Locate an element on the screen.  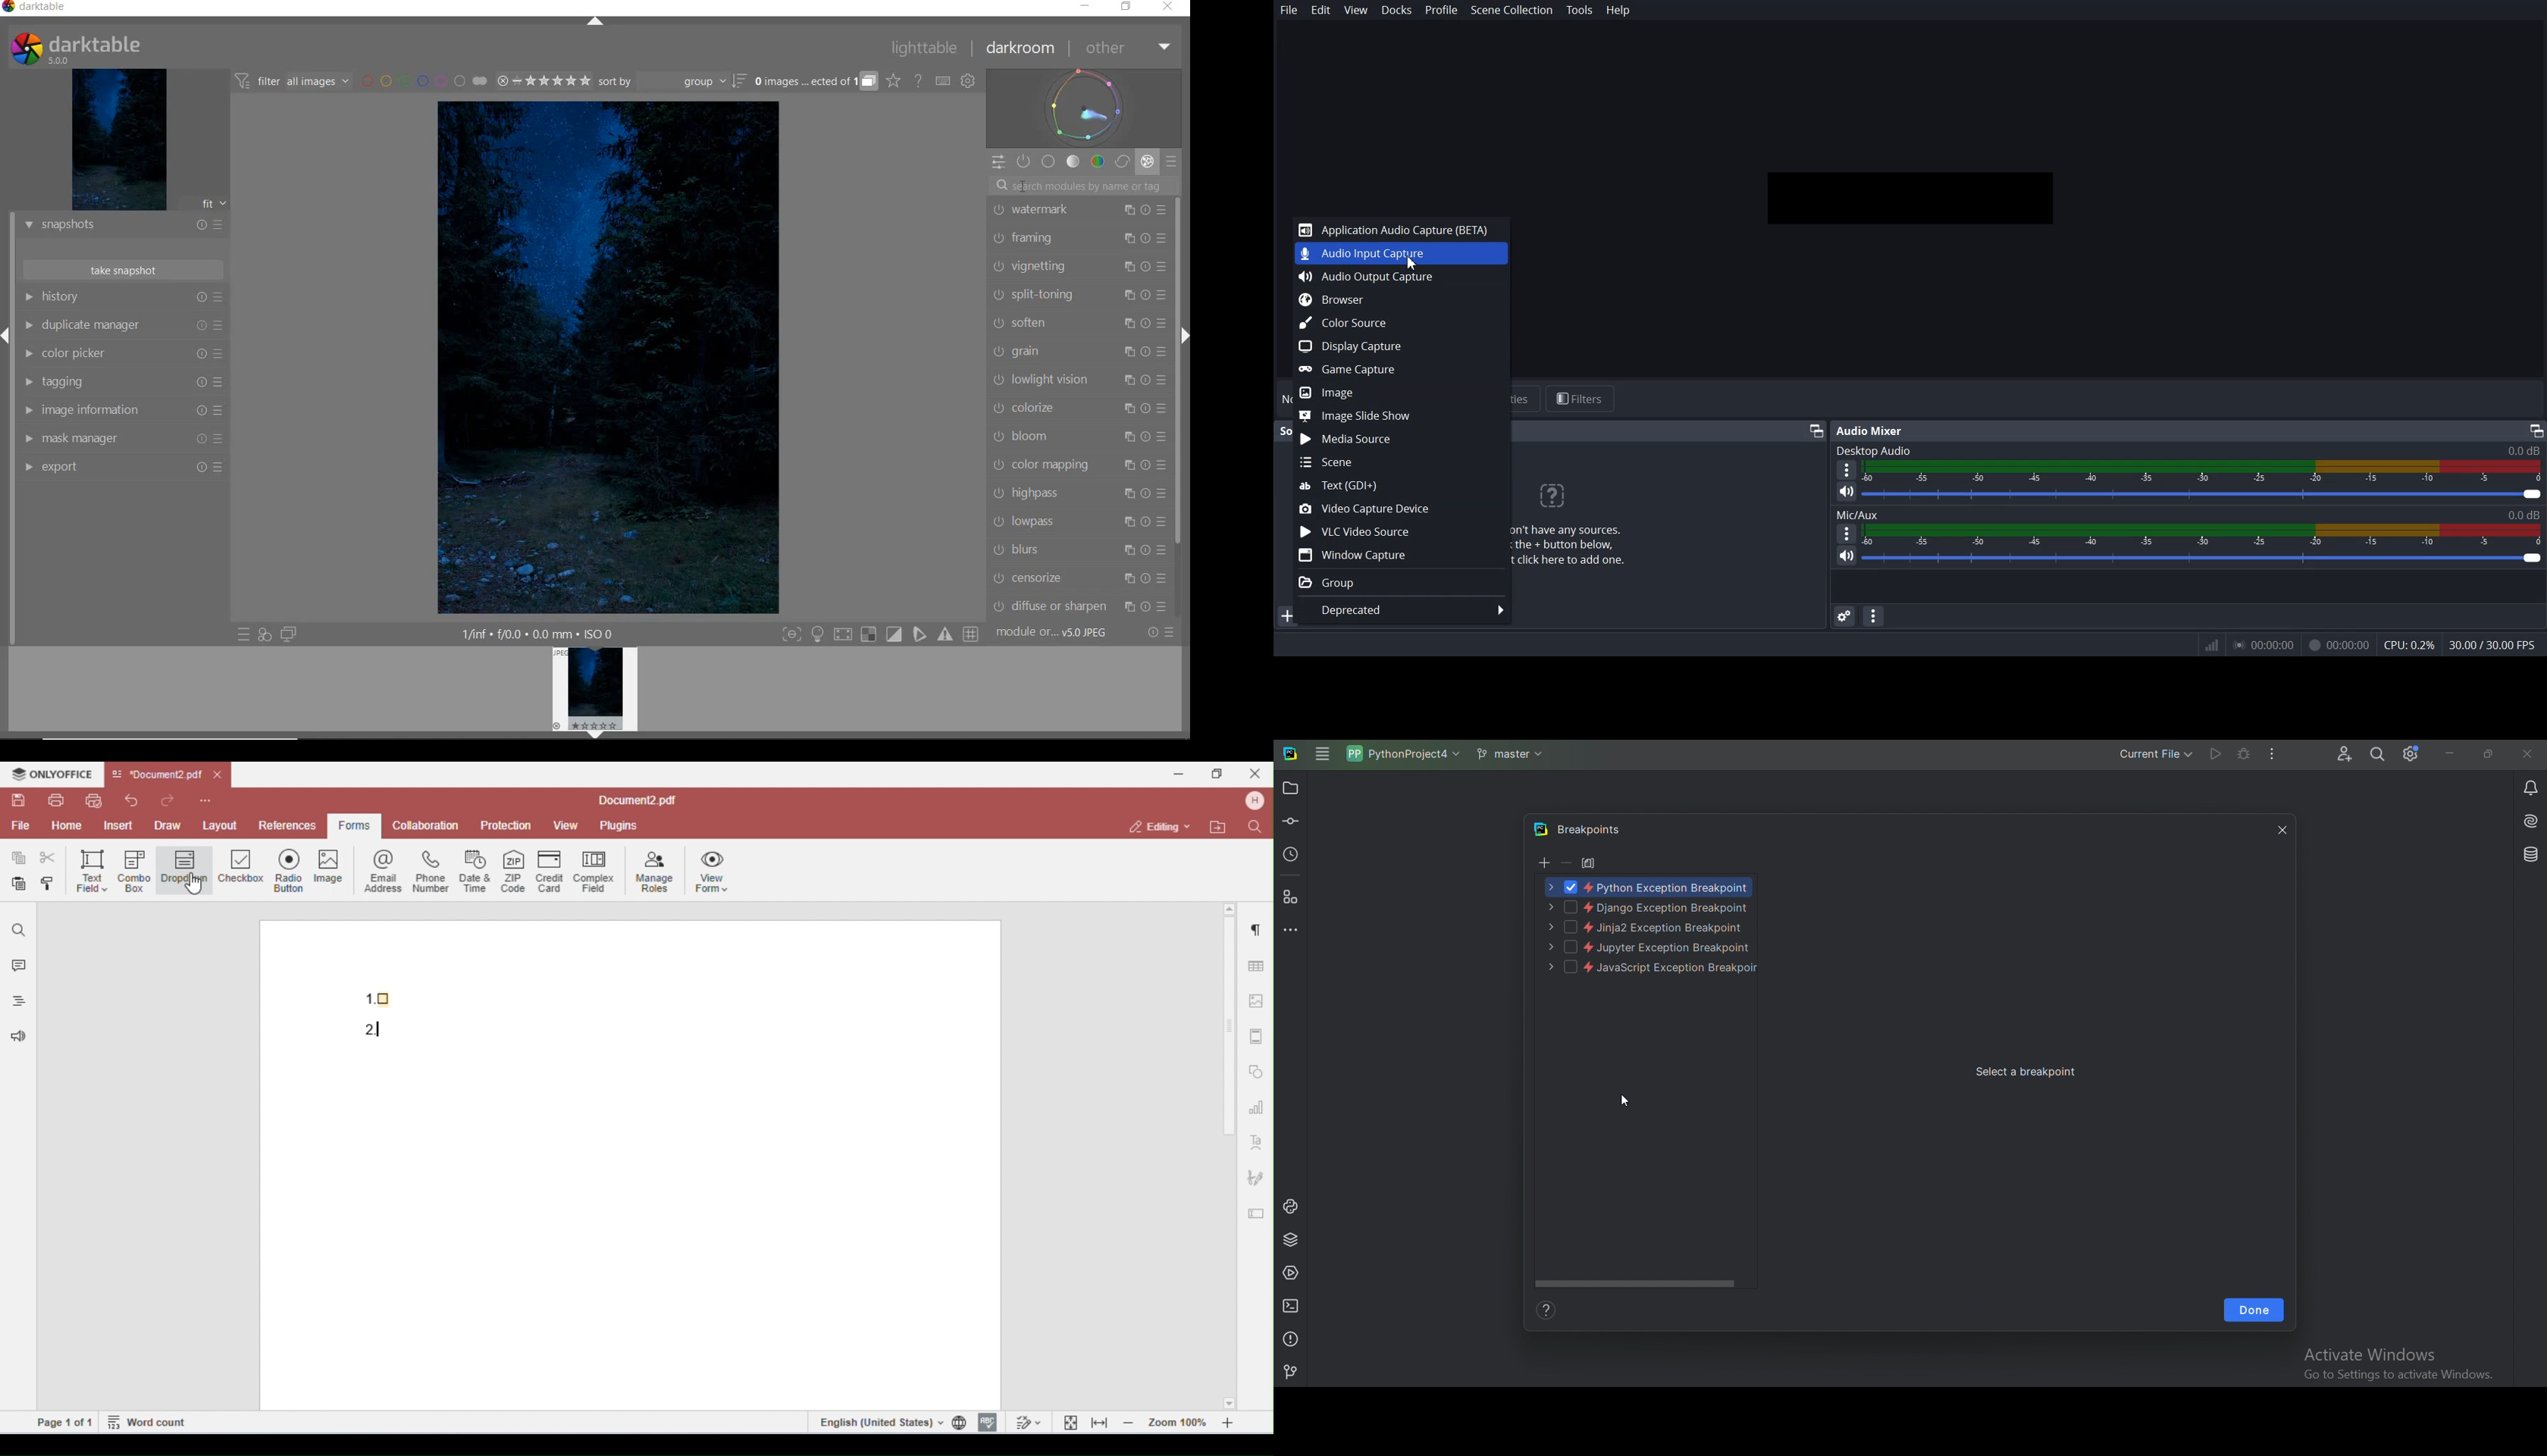
WATERMARK is located at coordinates (1079, 212).